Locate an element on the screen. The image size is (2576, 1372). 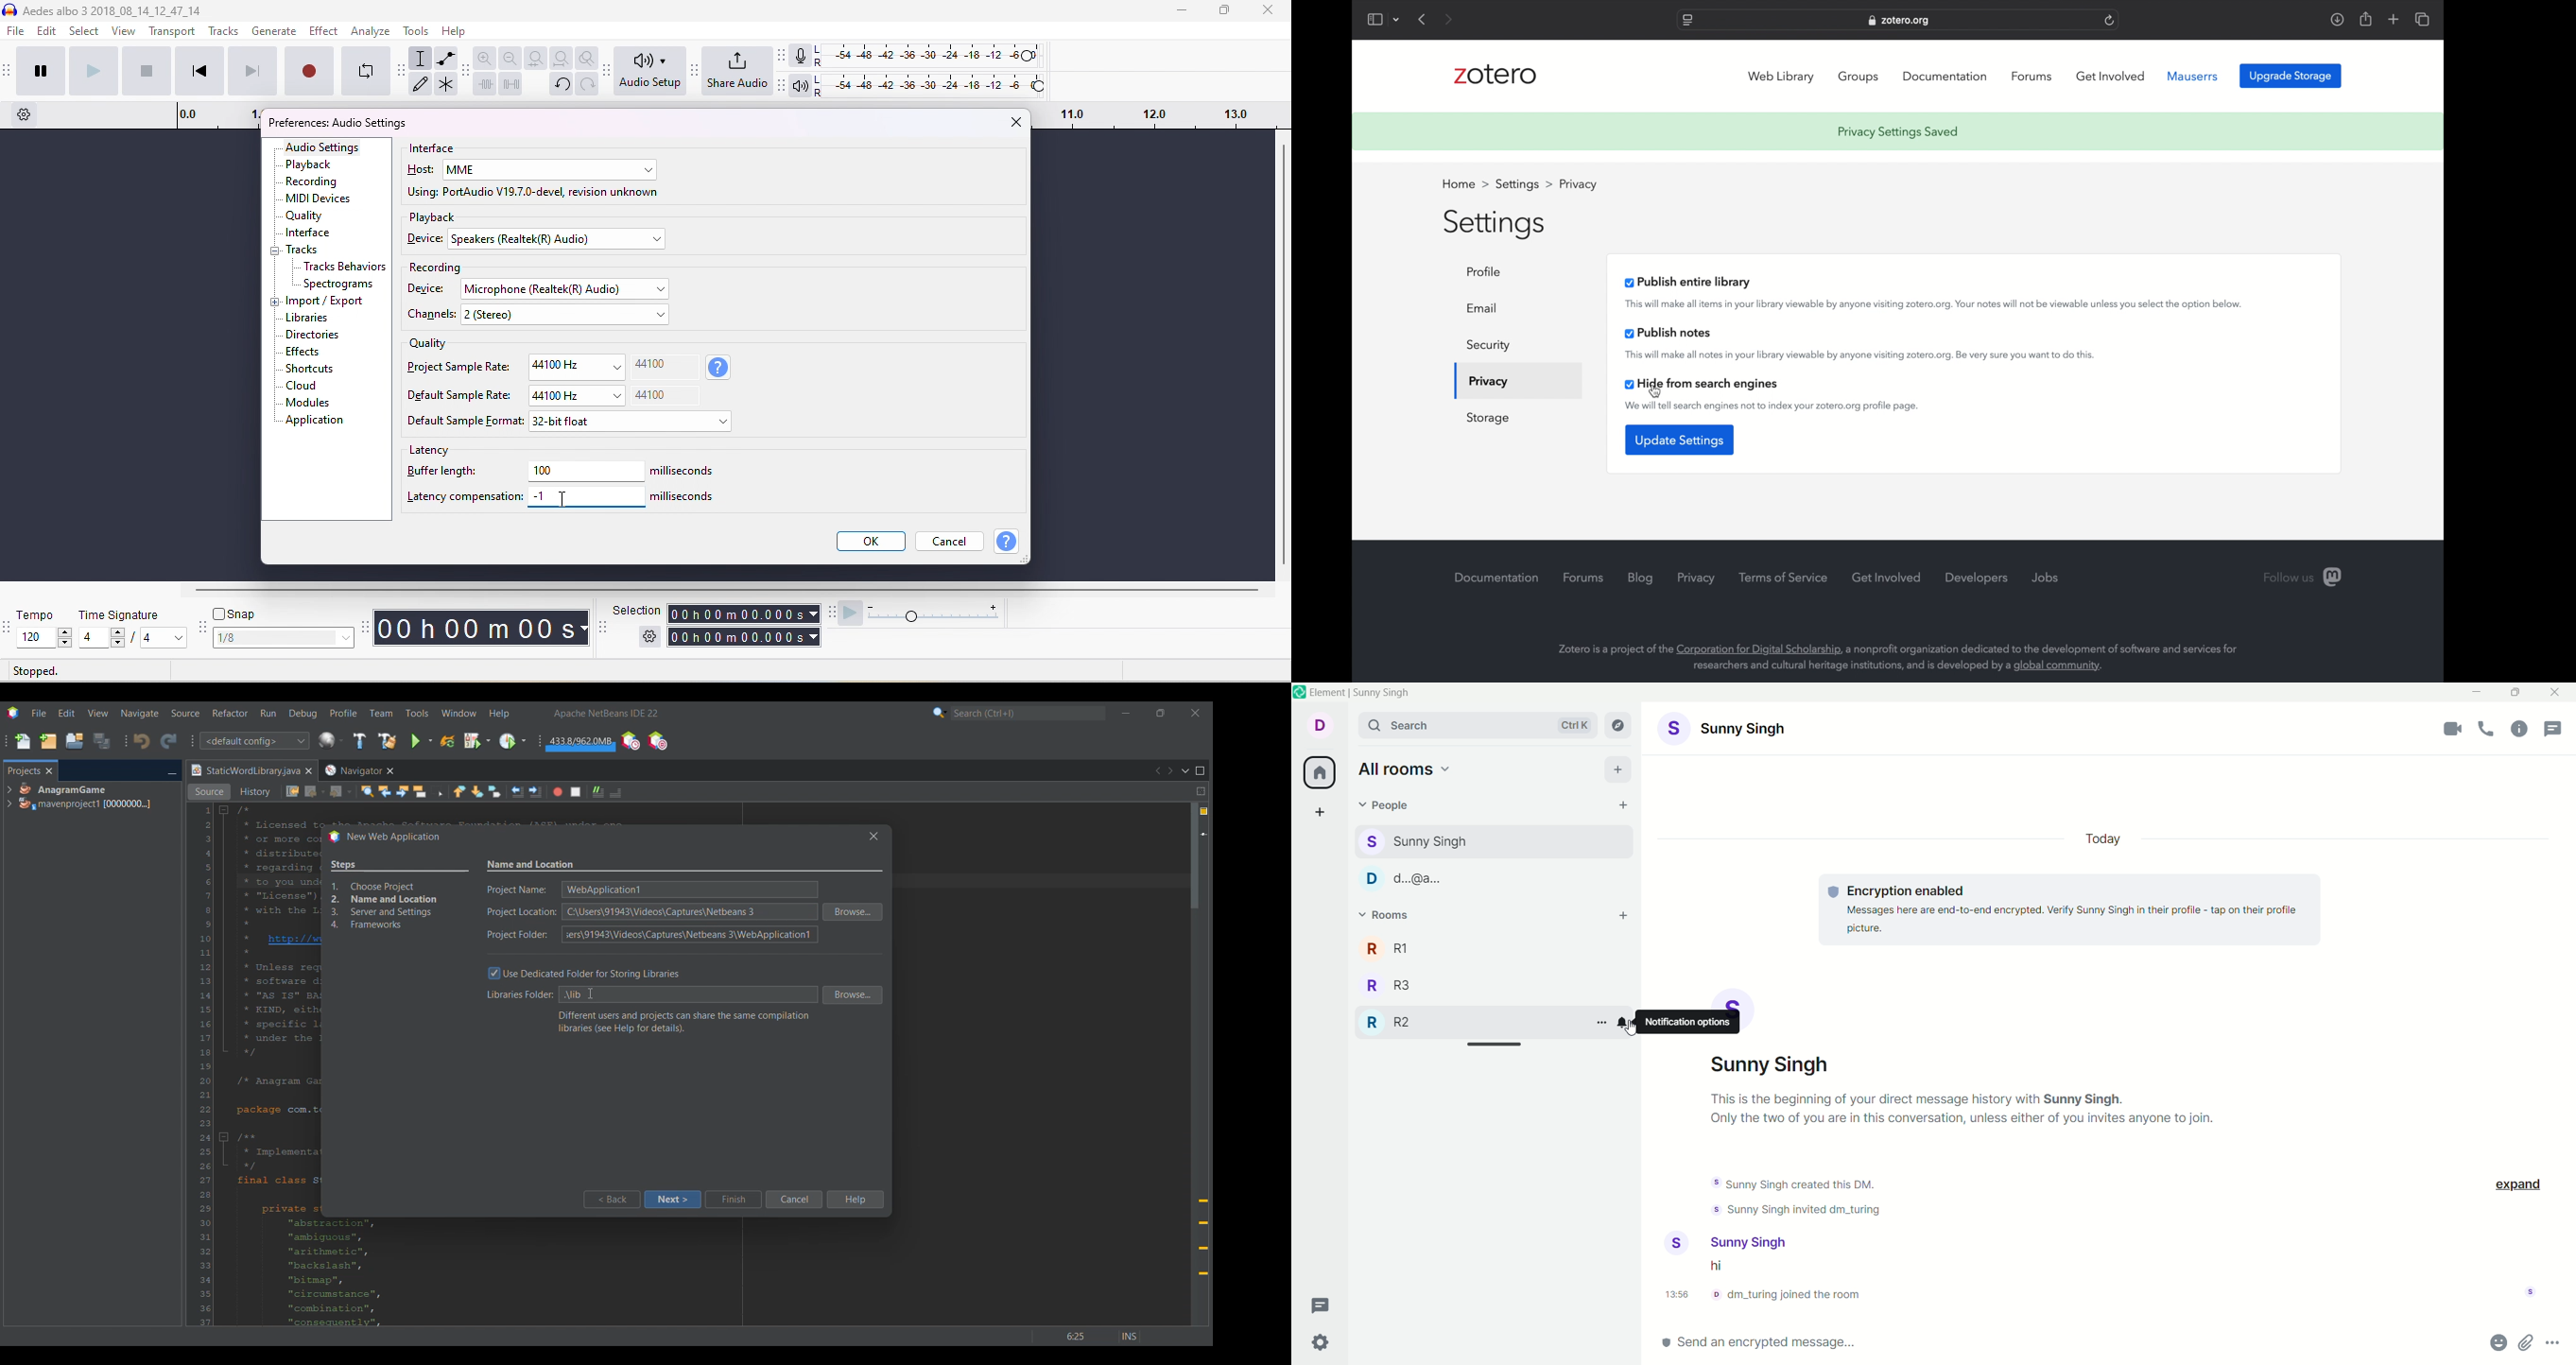
fit project to width is located at coordinates (563, 59).